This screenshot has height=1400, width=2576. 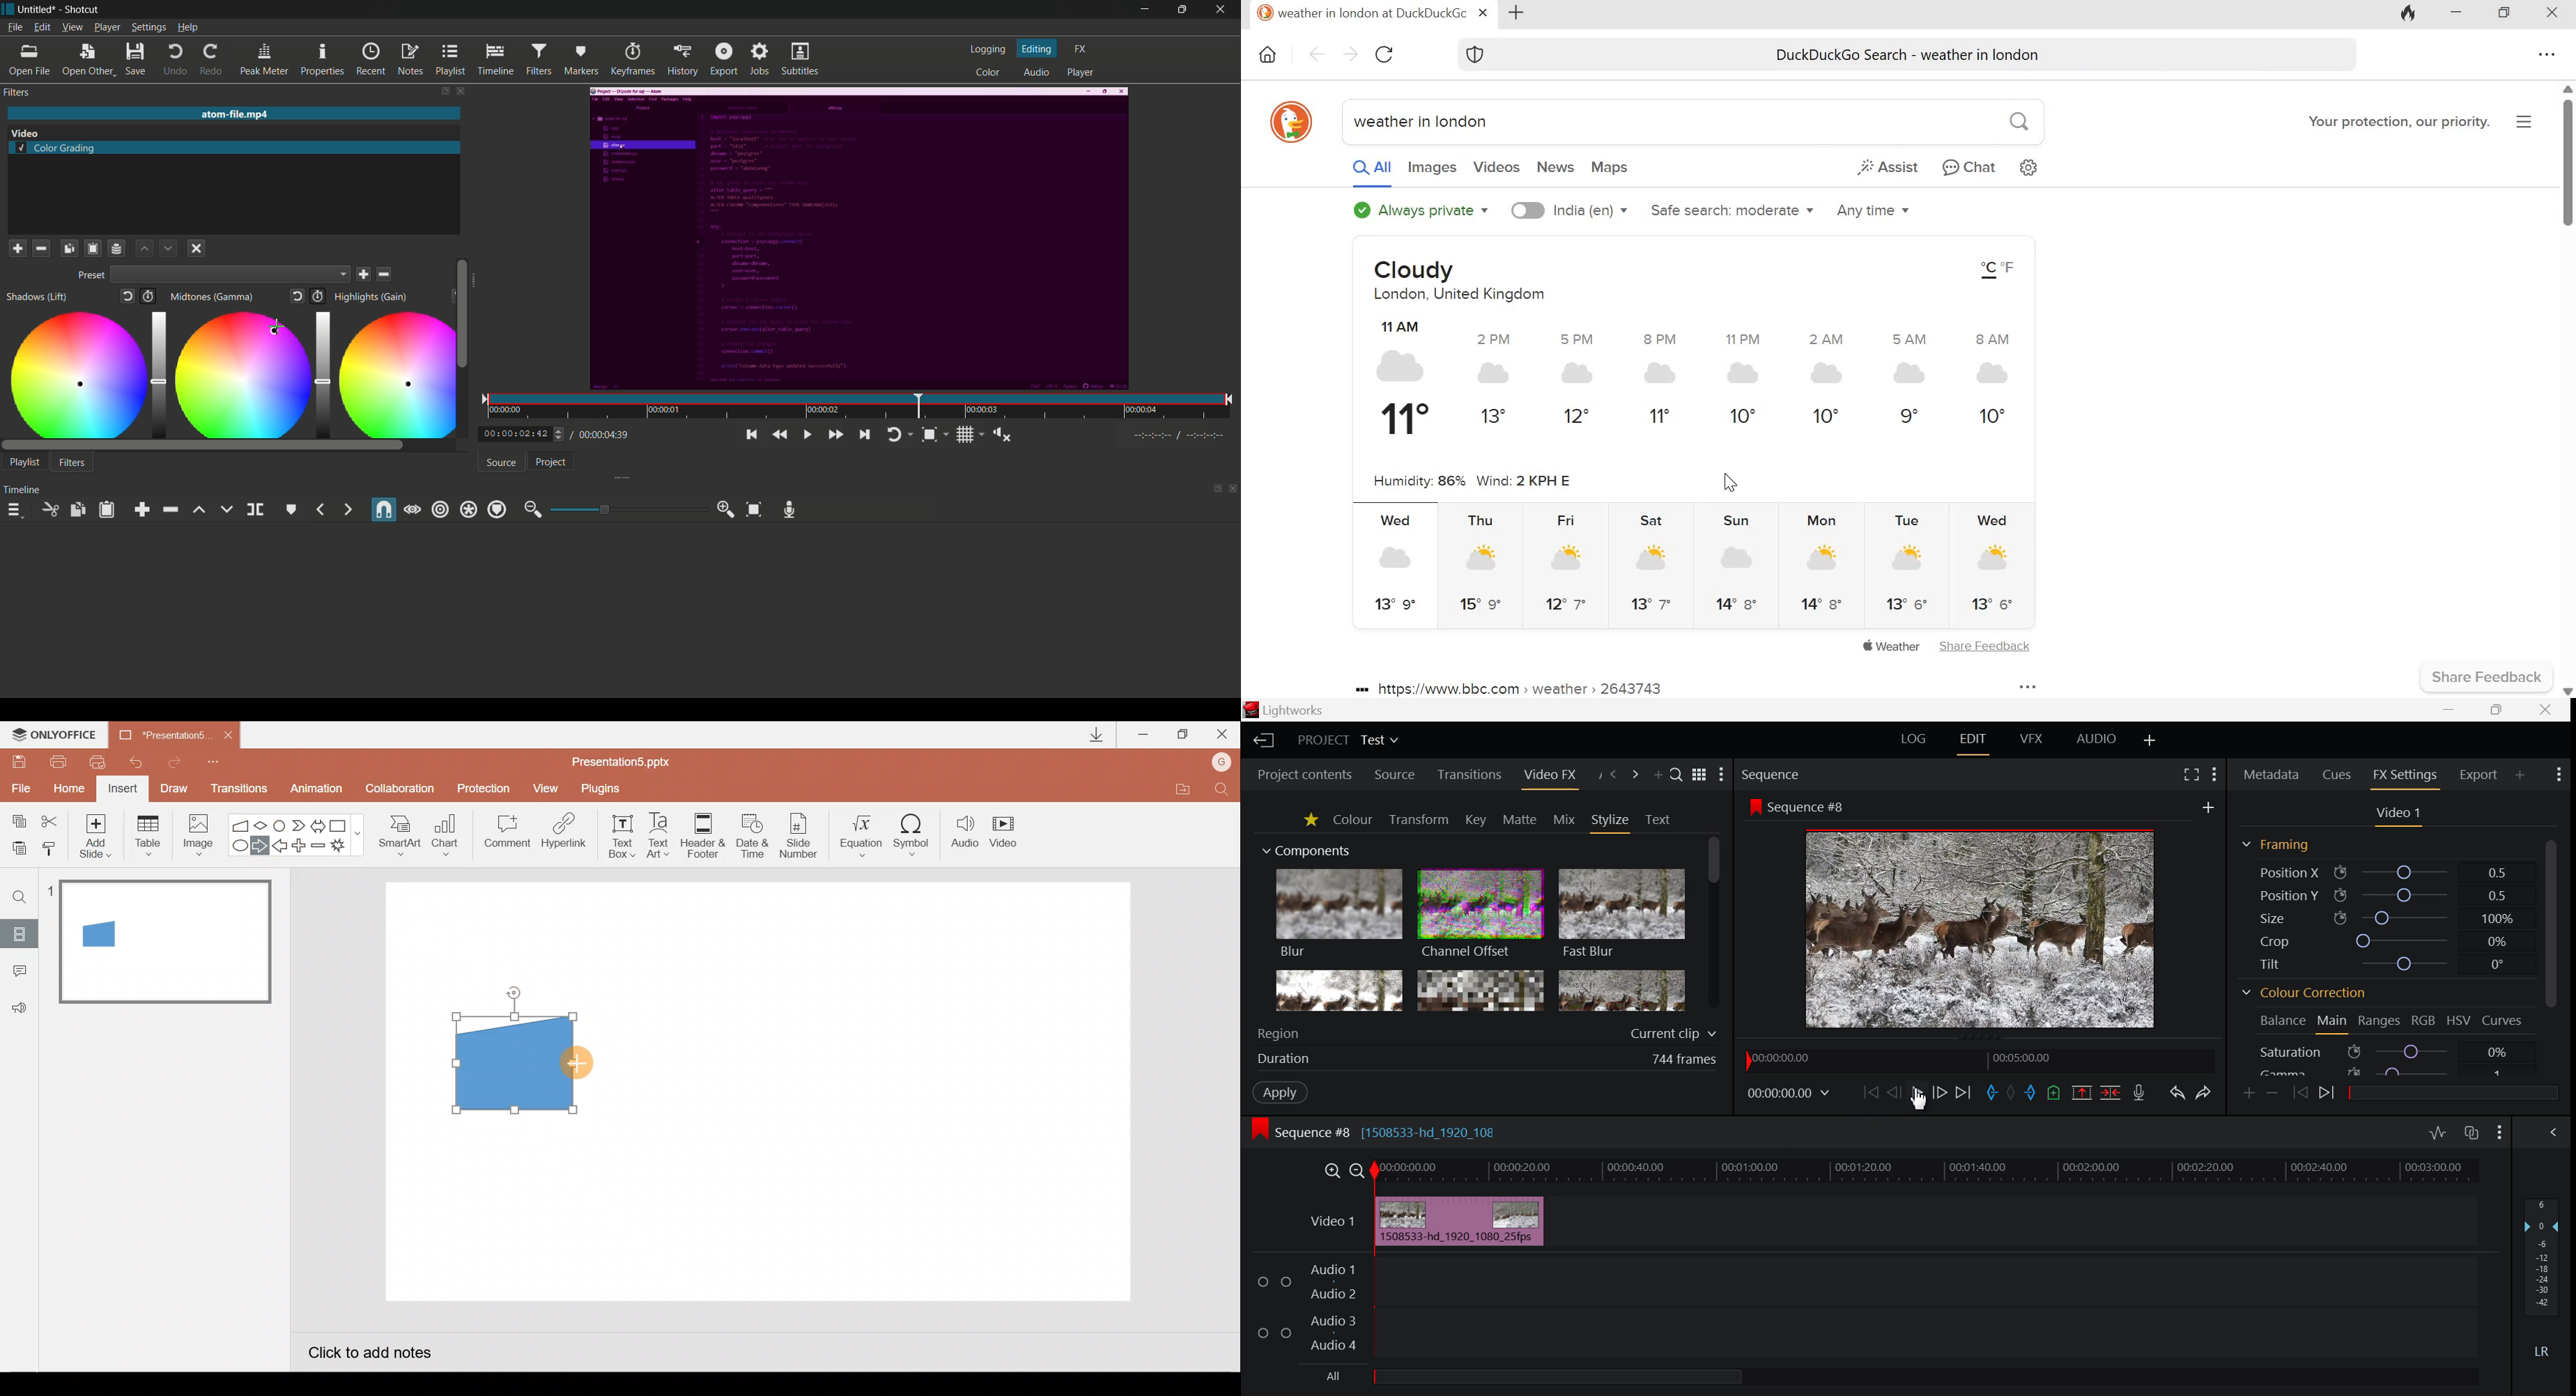 What do you see at coordinates (2504, 1020) in the screenshot?
I see `Curves` at bounding box center [2504, 1020].